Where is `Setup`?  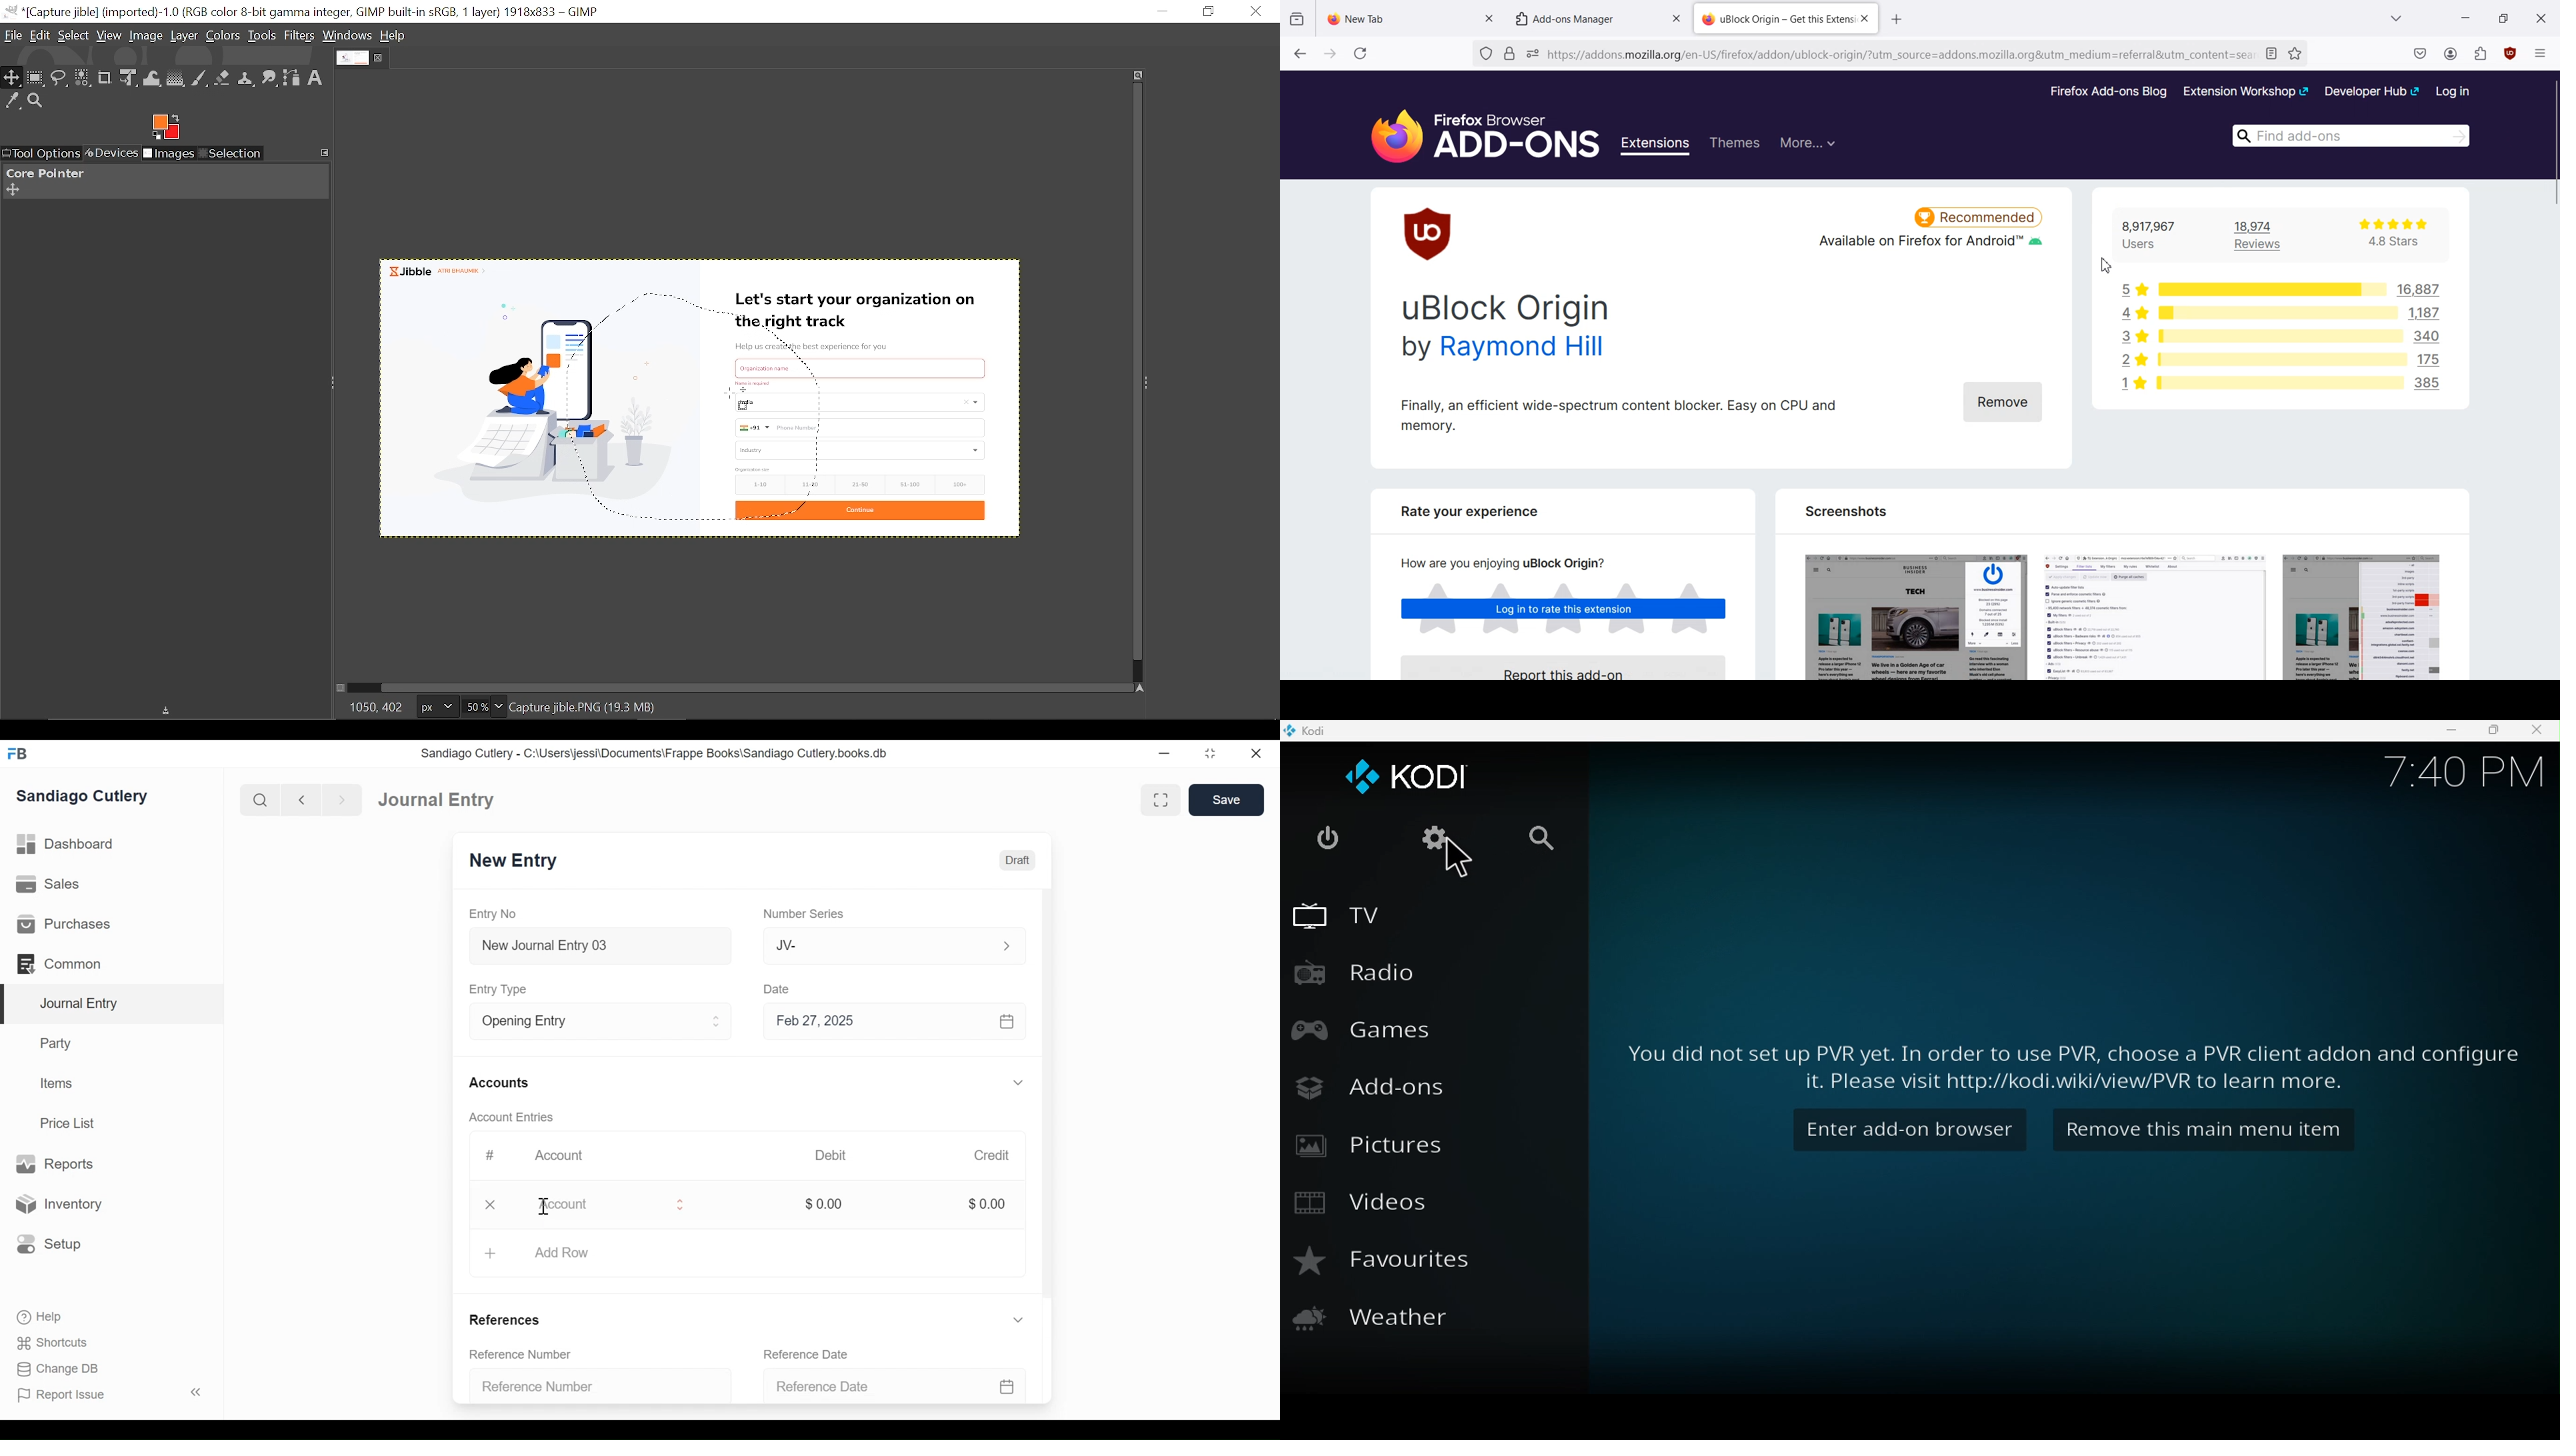 Setup is located at coordinates (49, 1245).